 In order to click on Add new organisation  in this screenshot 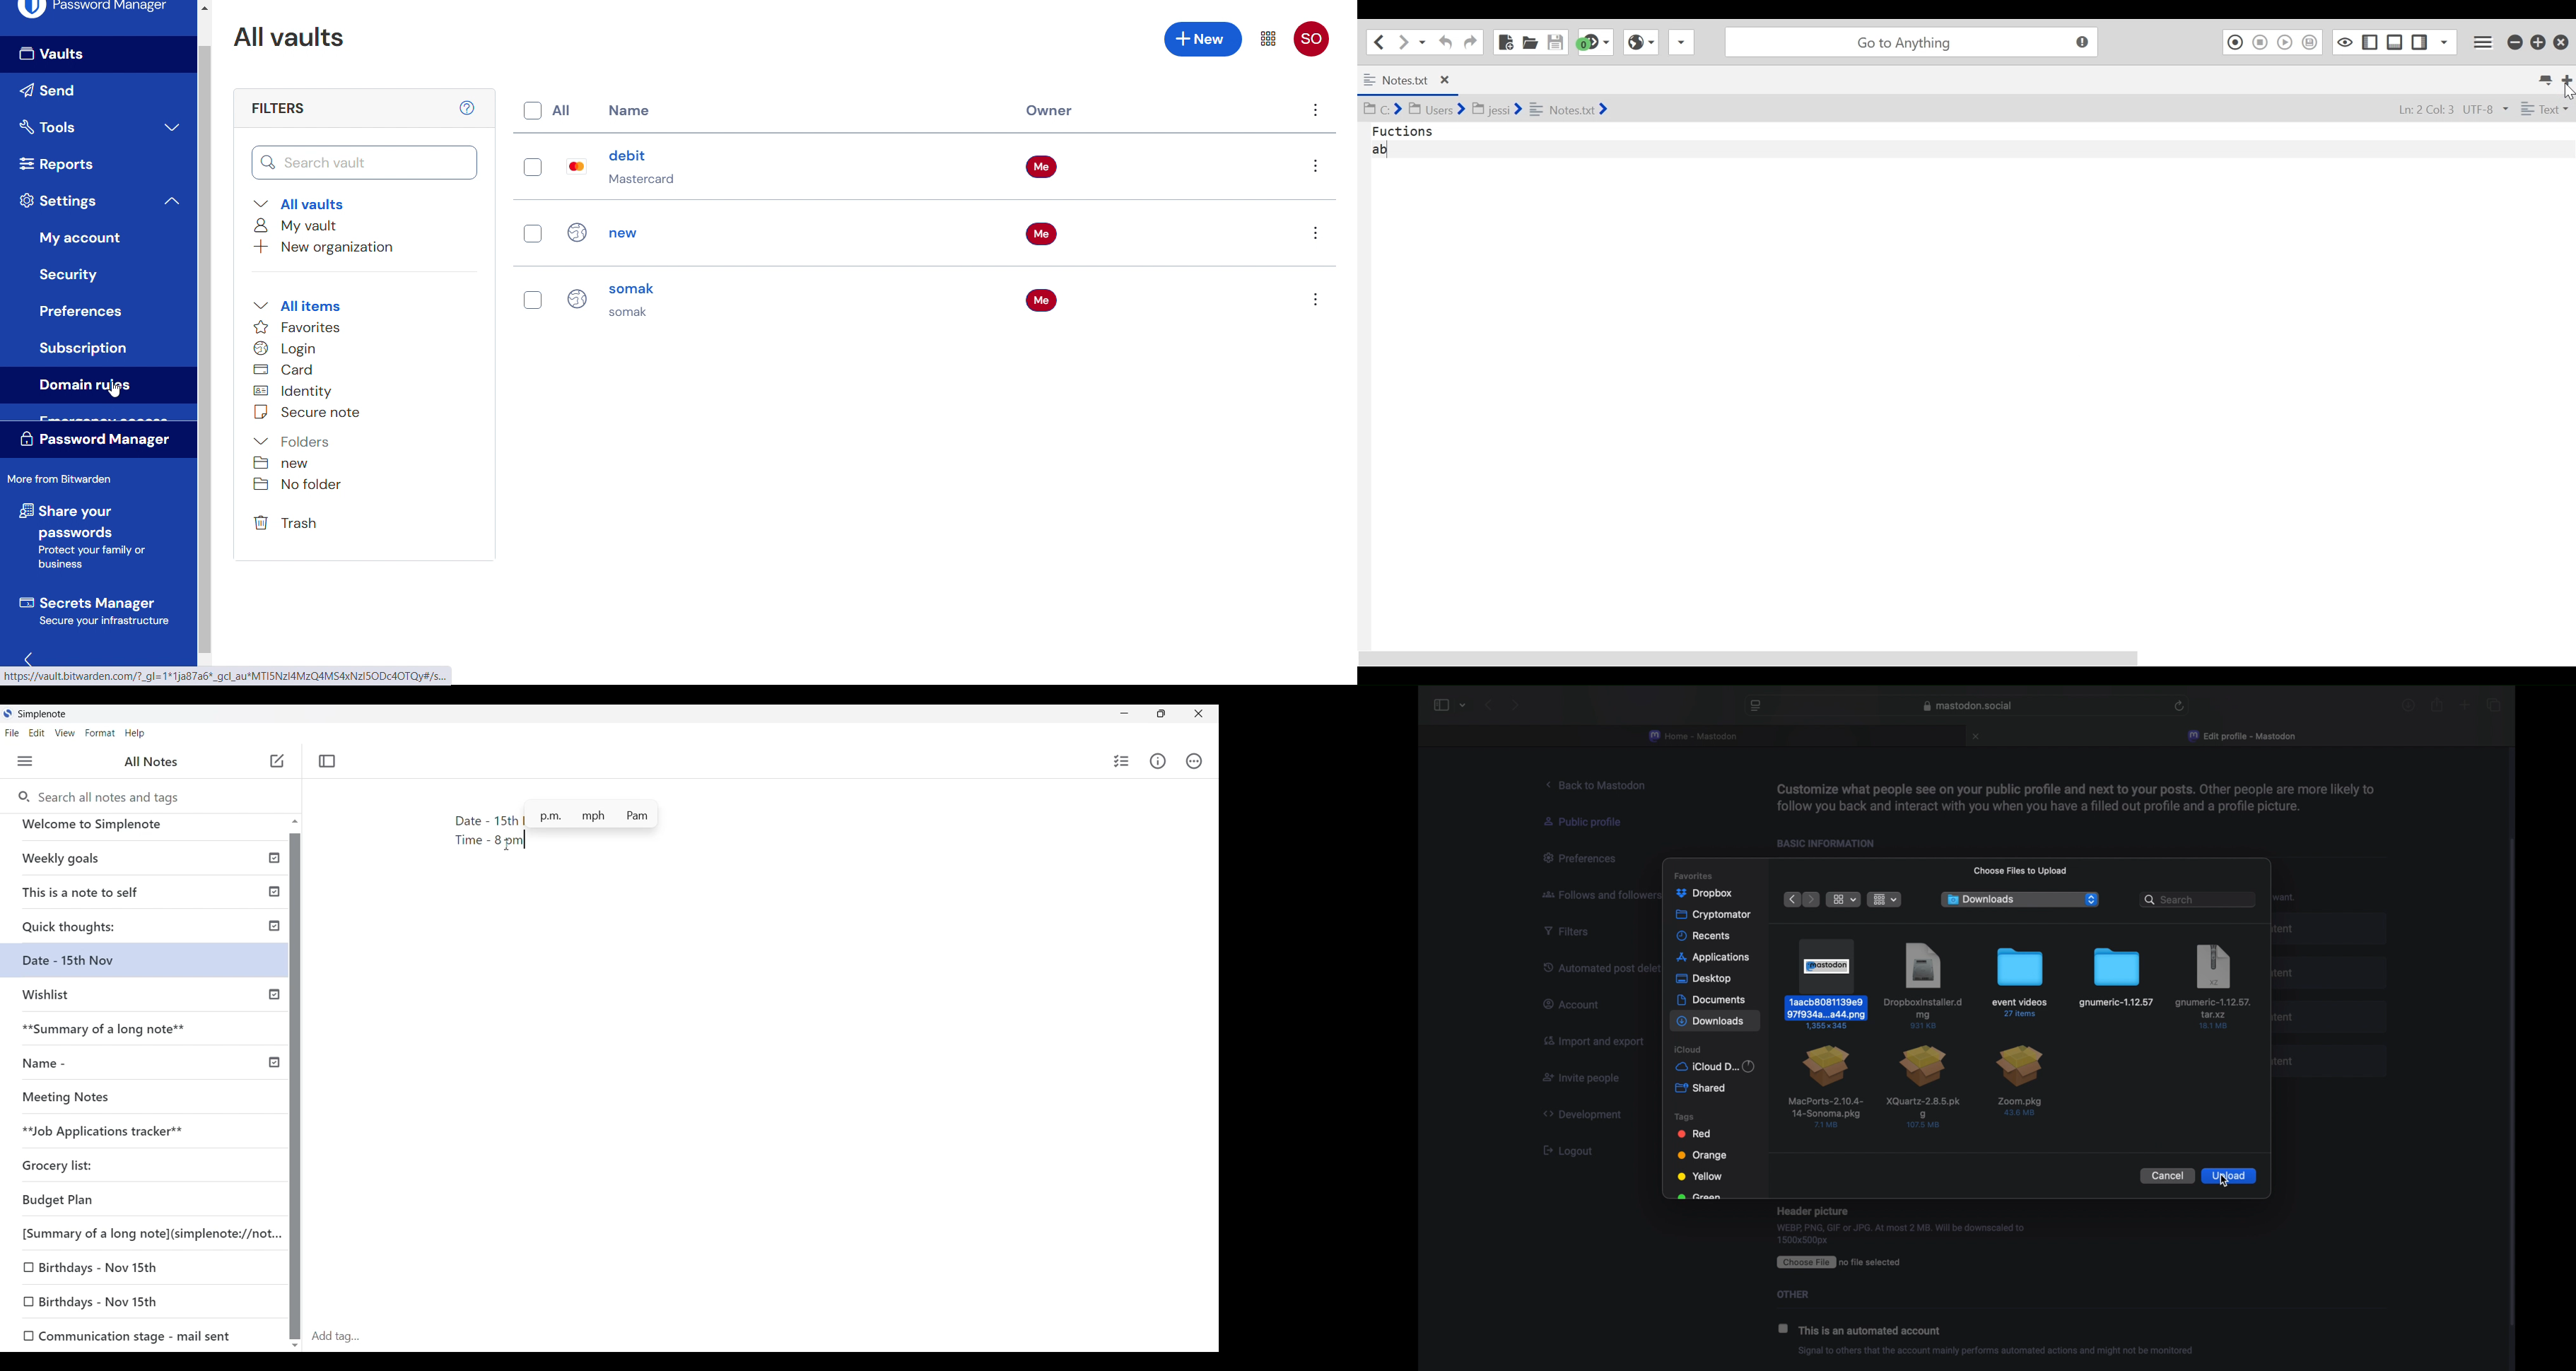, I will do `click(334, 247)`.